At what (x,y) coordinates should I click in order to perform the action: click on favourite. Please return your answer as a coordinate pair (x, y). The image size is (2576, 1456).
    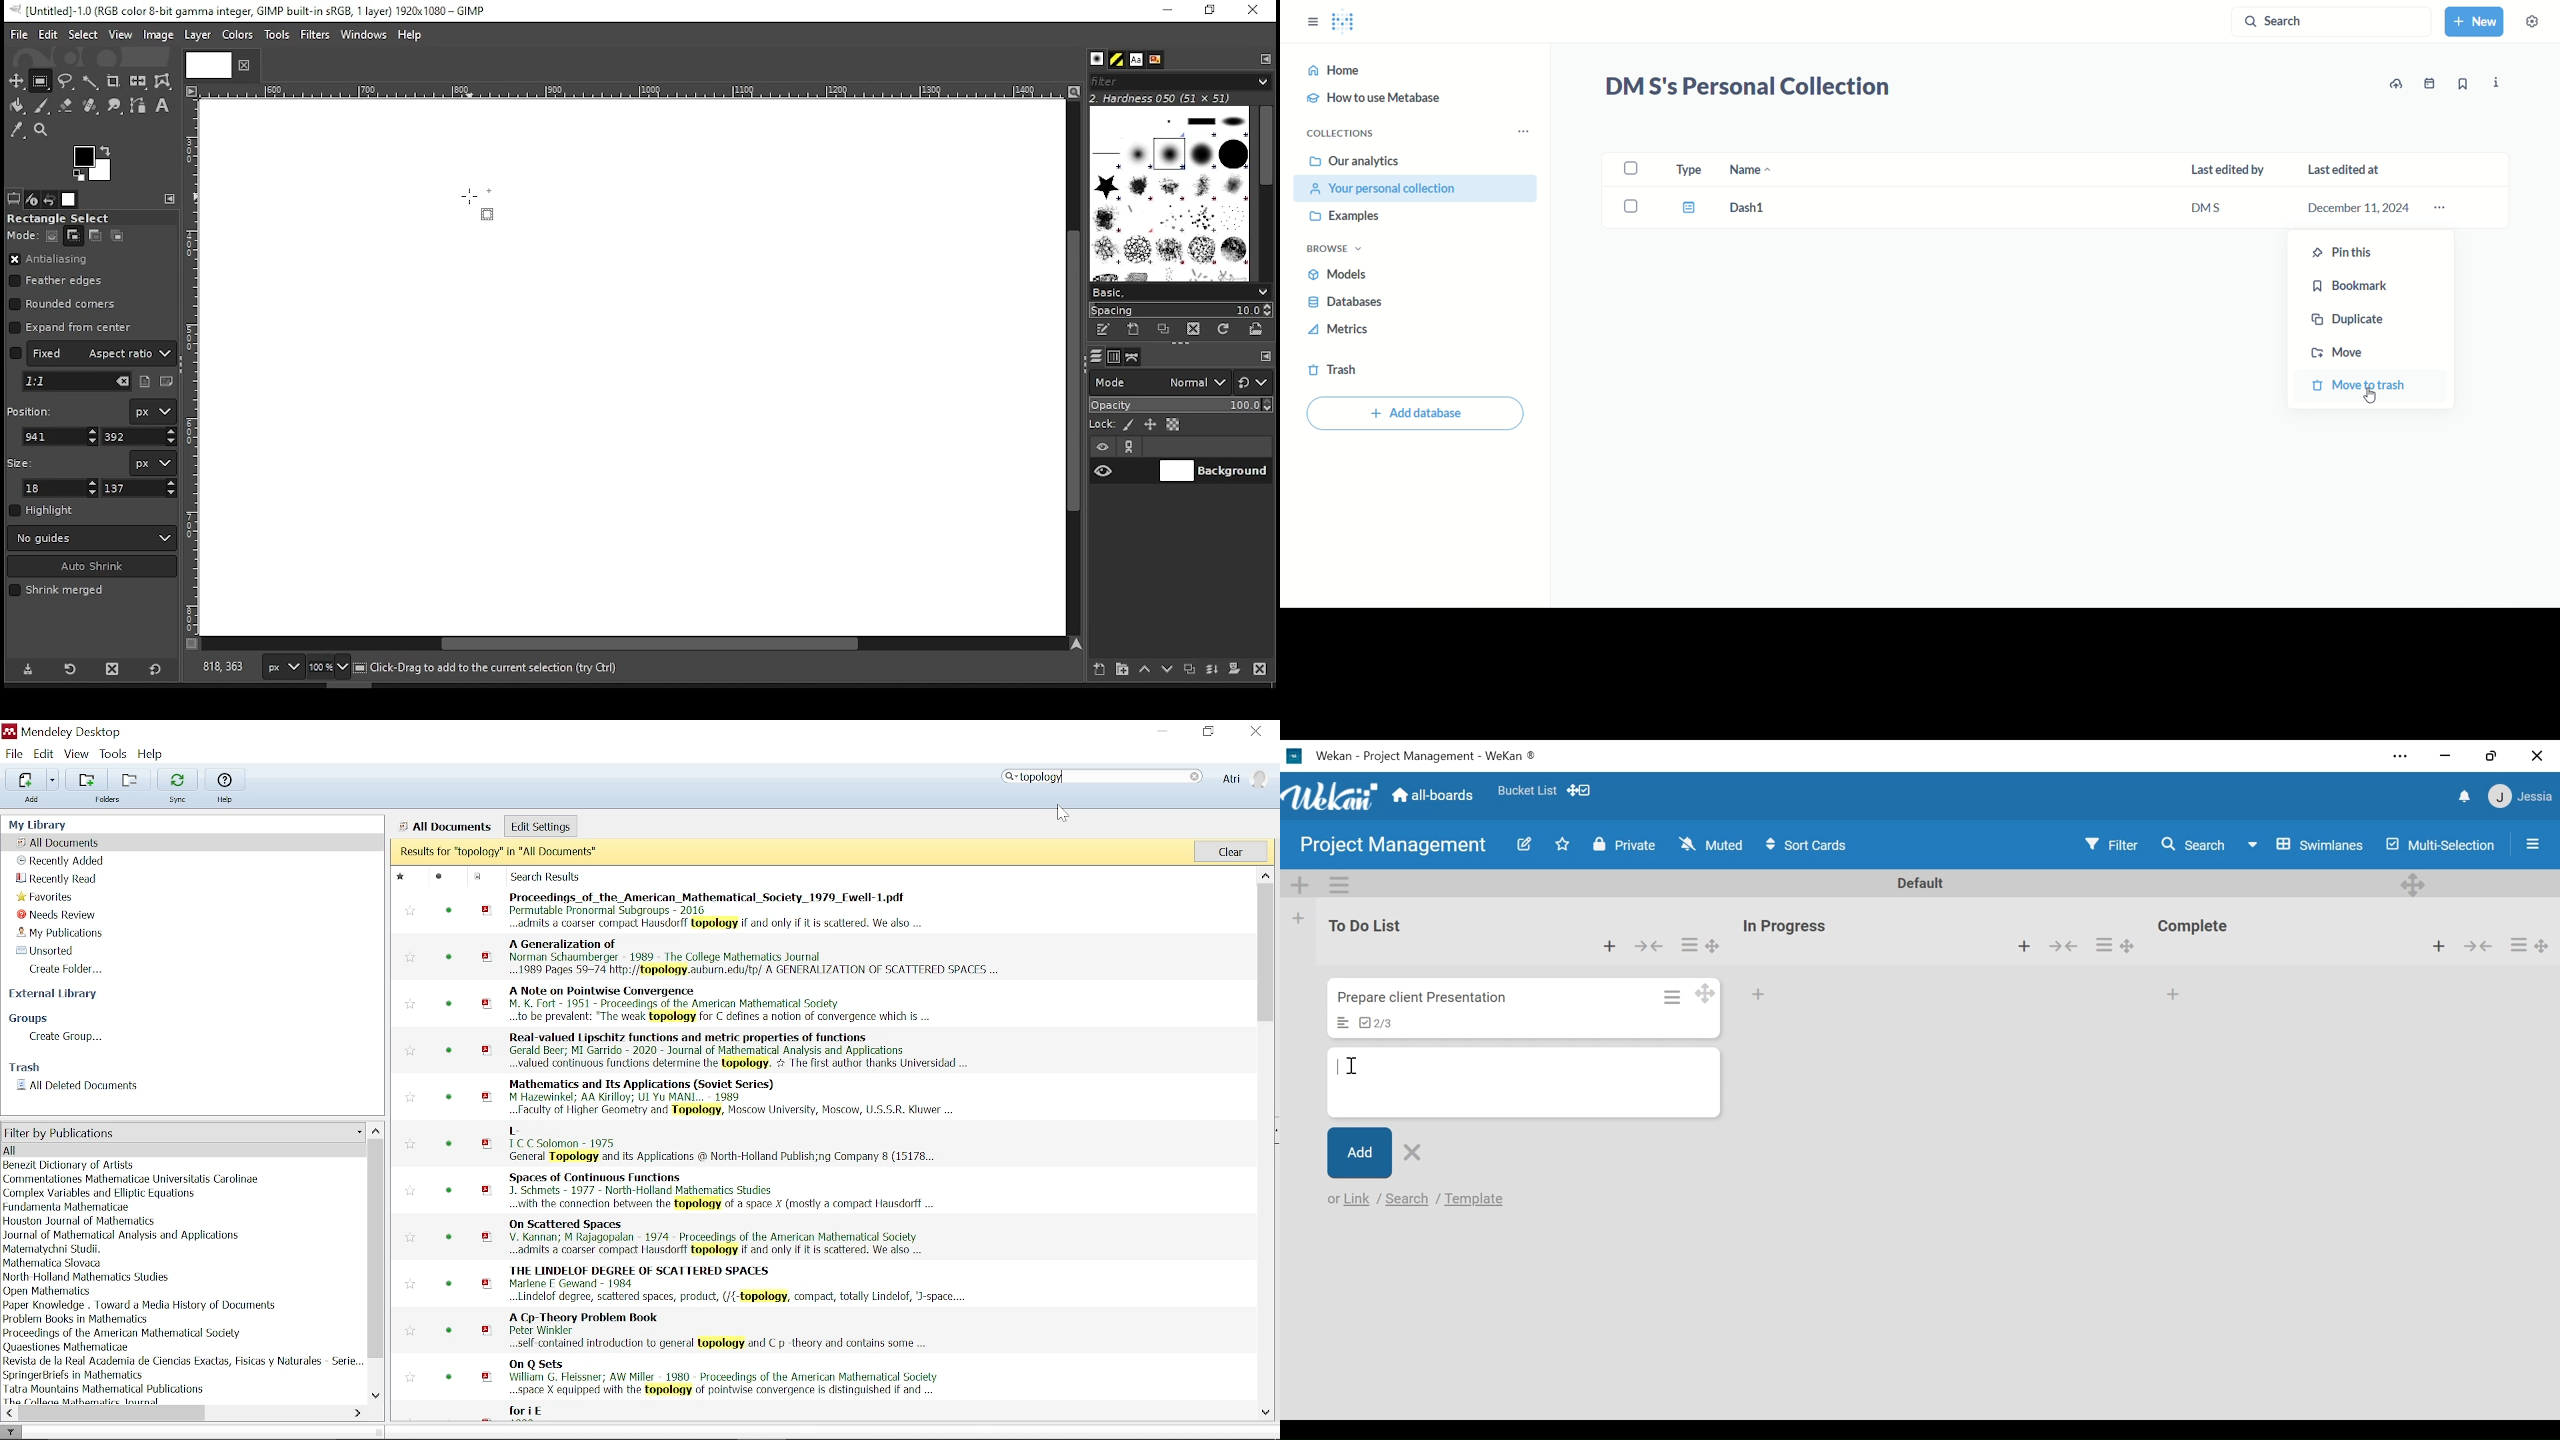
    Looking at the image, I should click on (408, 911).